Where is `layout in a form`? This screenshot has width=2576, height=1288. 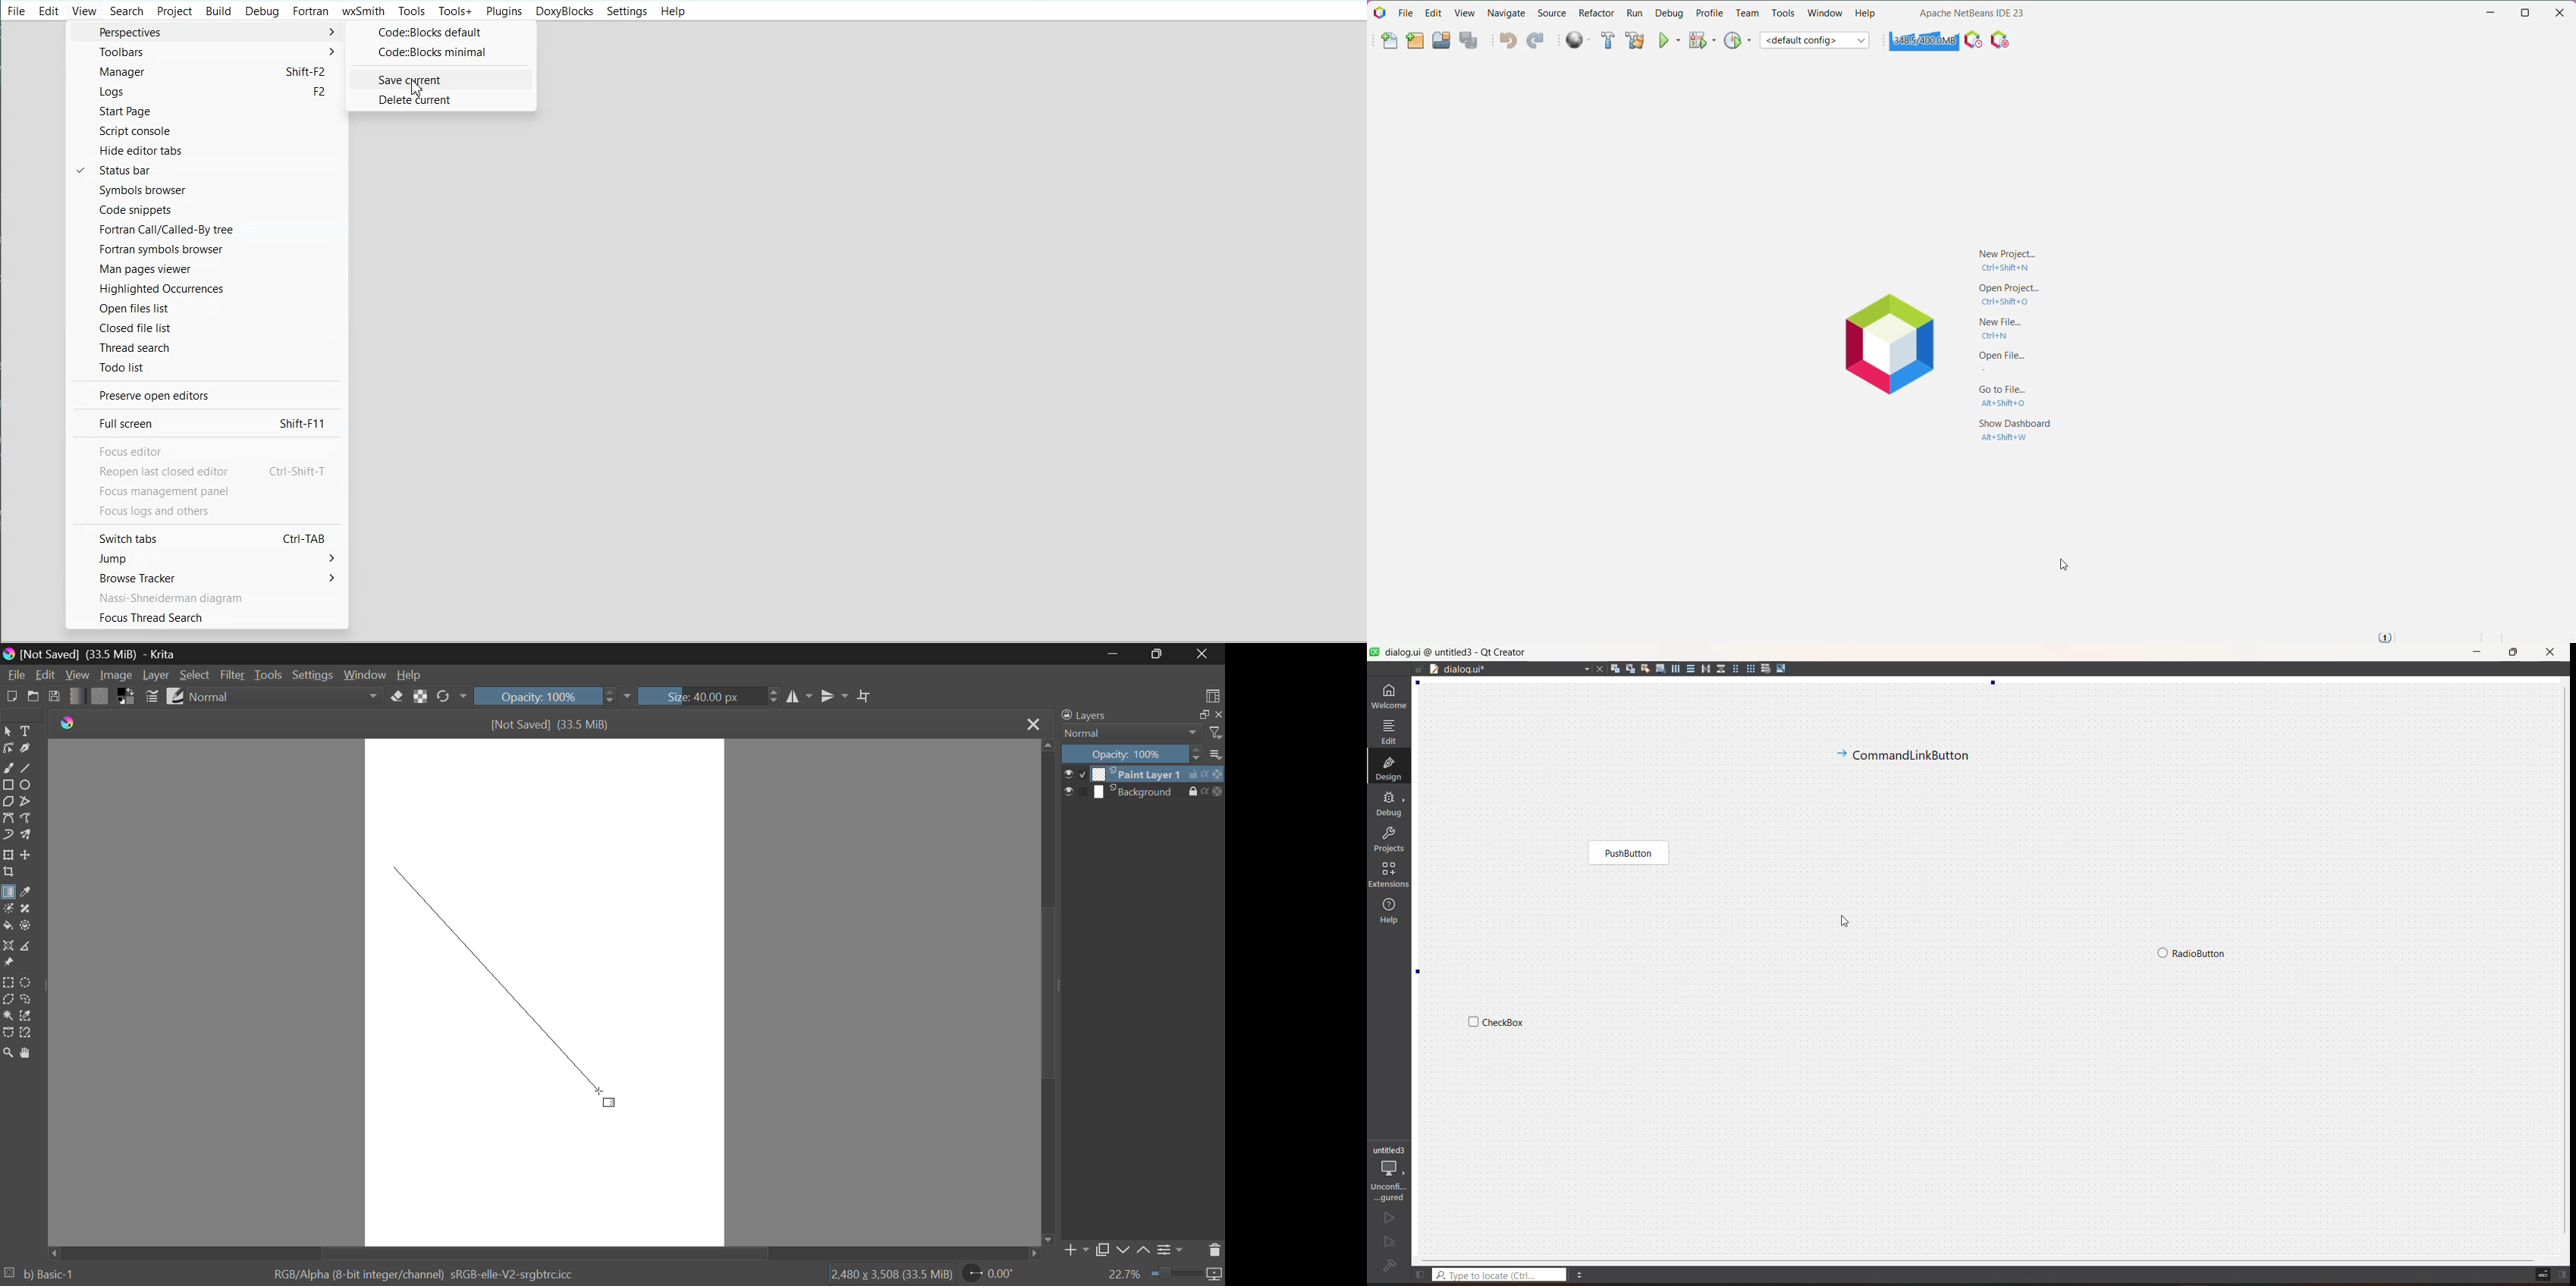 layout in a form is located at coordinates (1736, 669).